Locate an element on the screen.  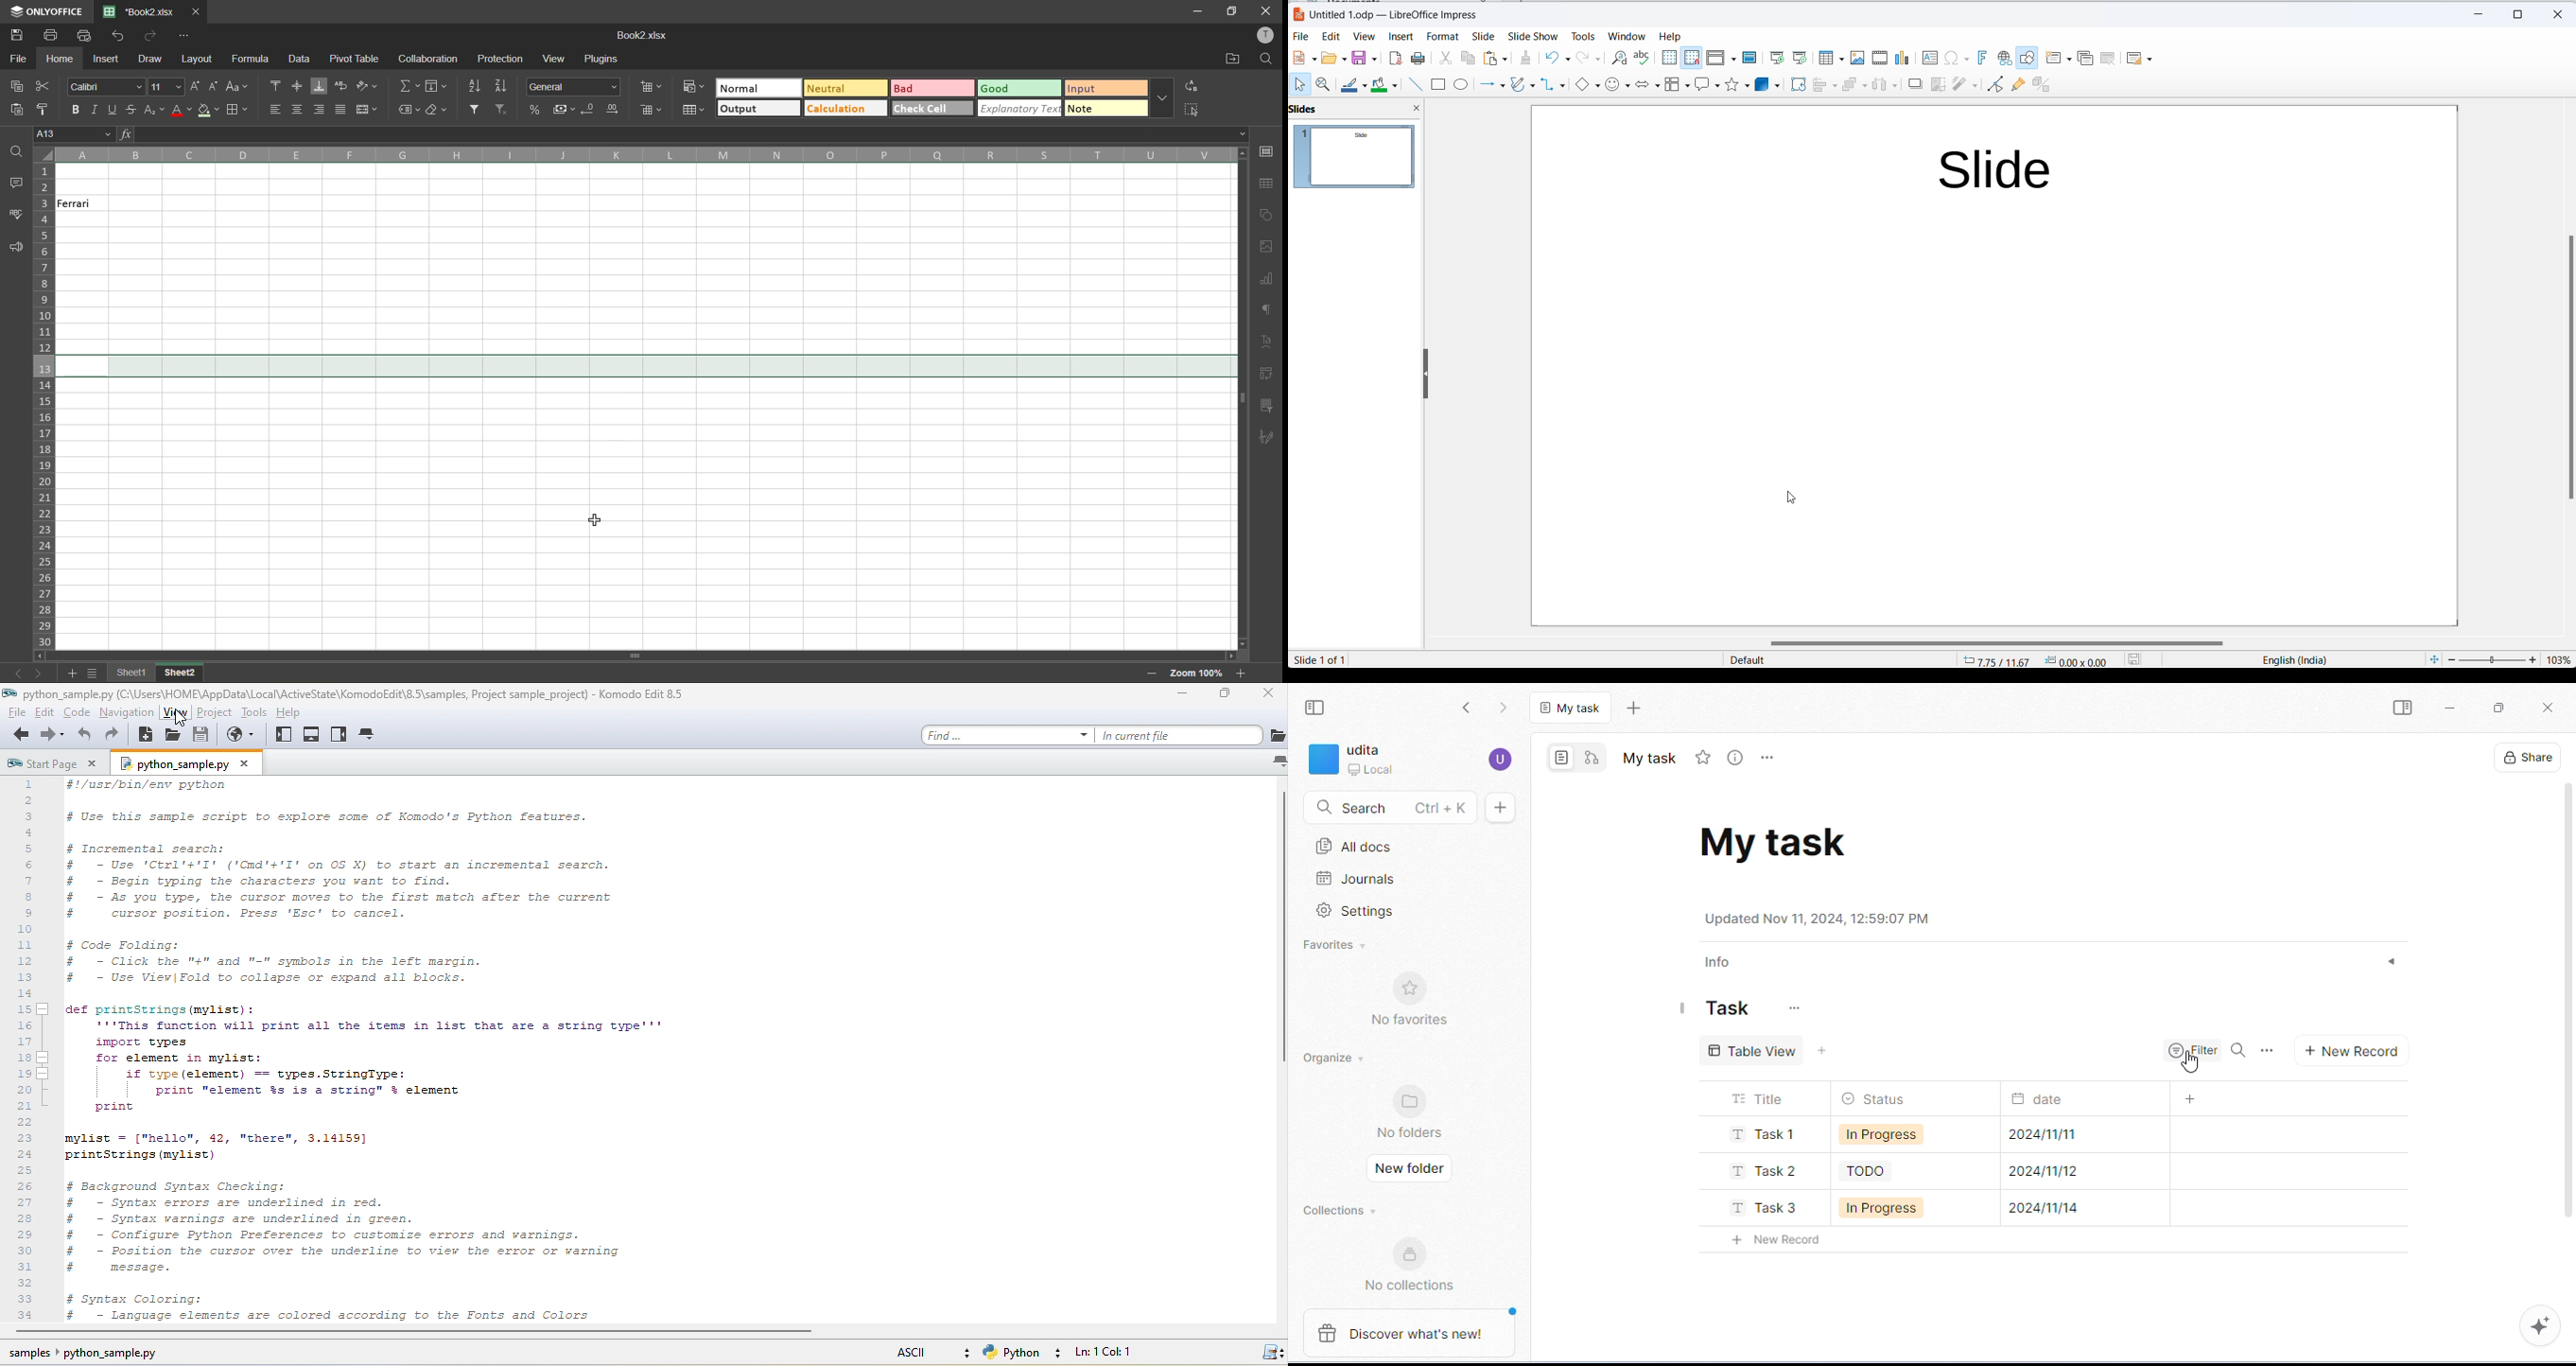
borders is located at coordinates (236, 110).